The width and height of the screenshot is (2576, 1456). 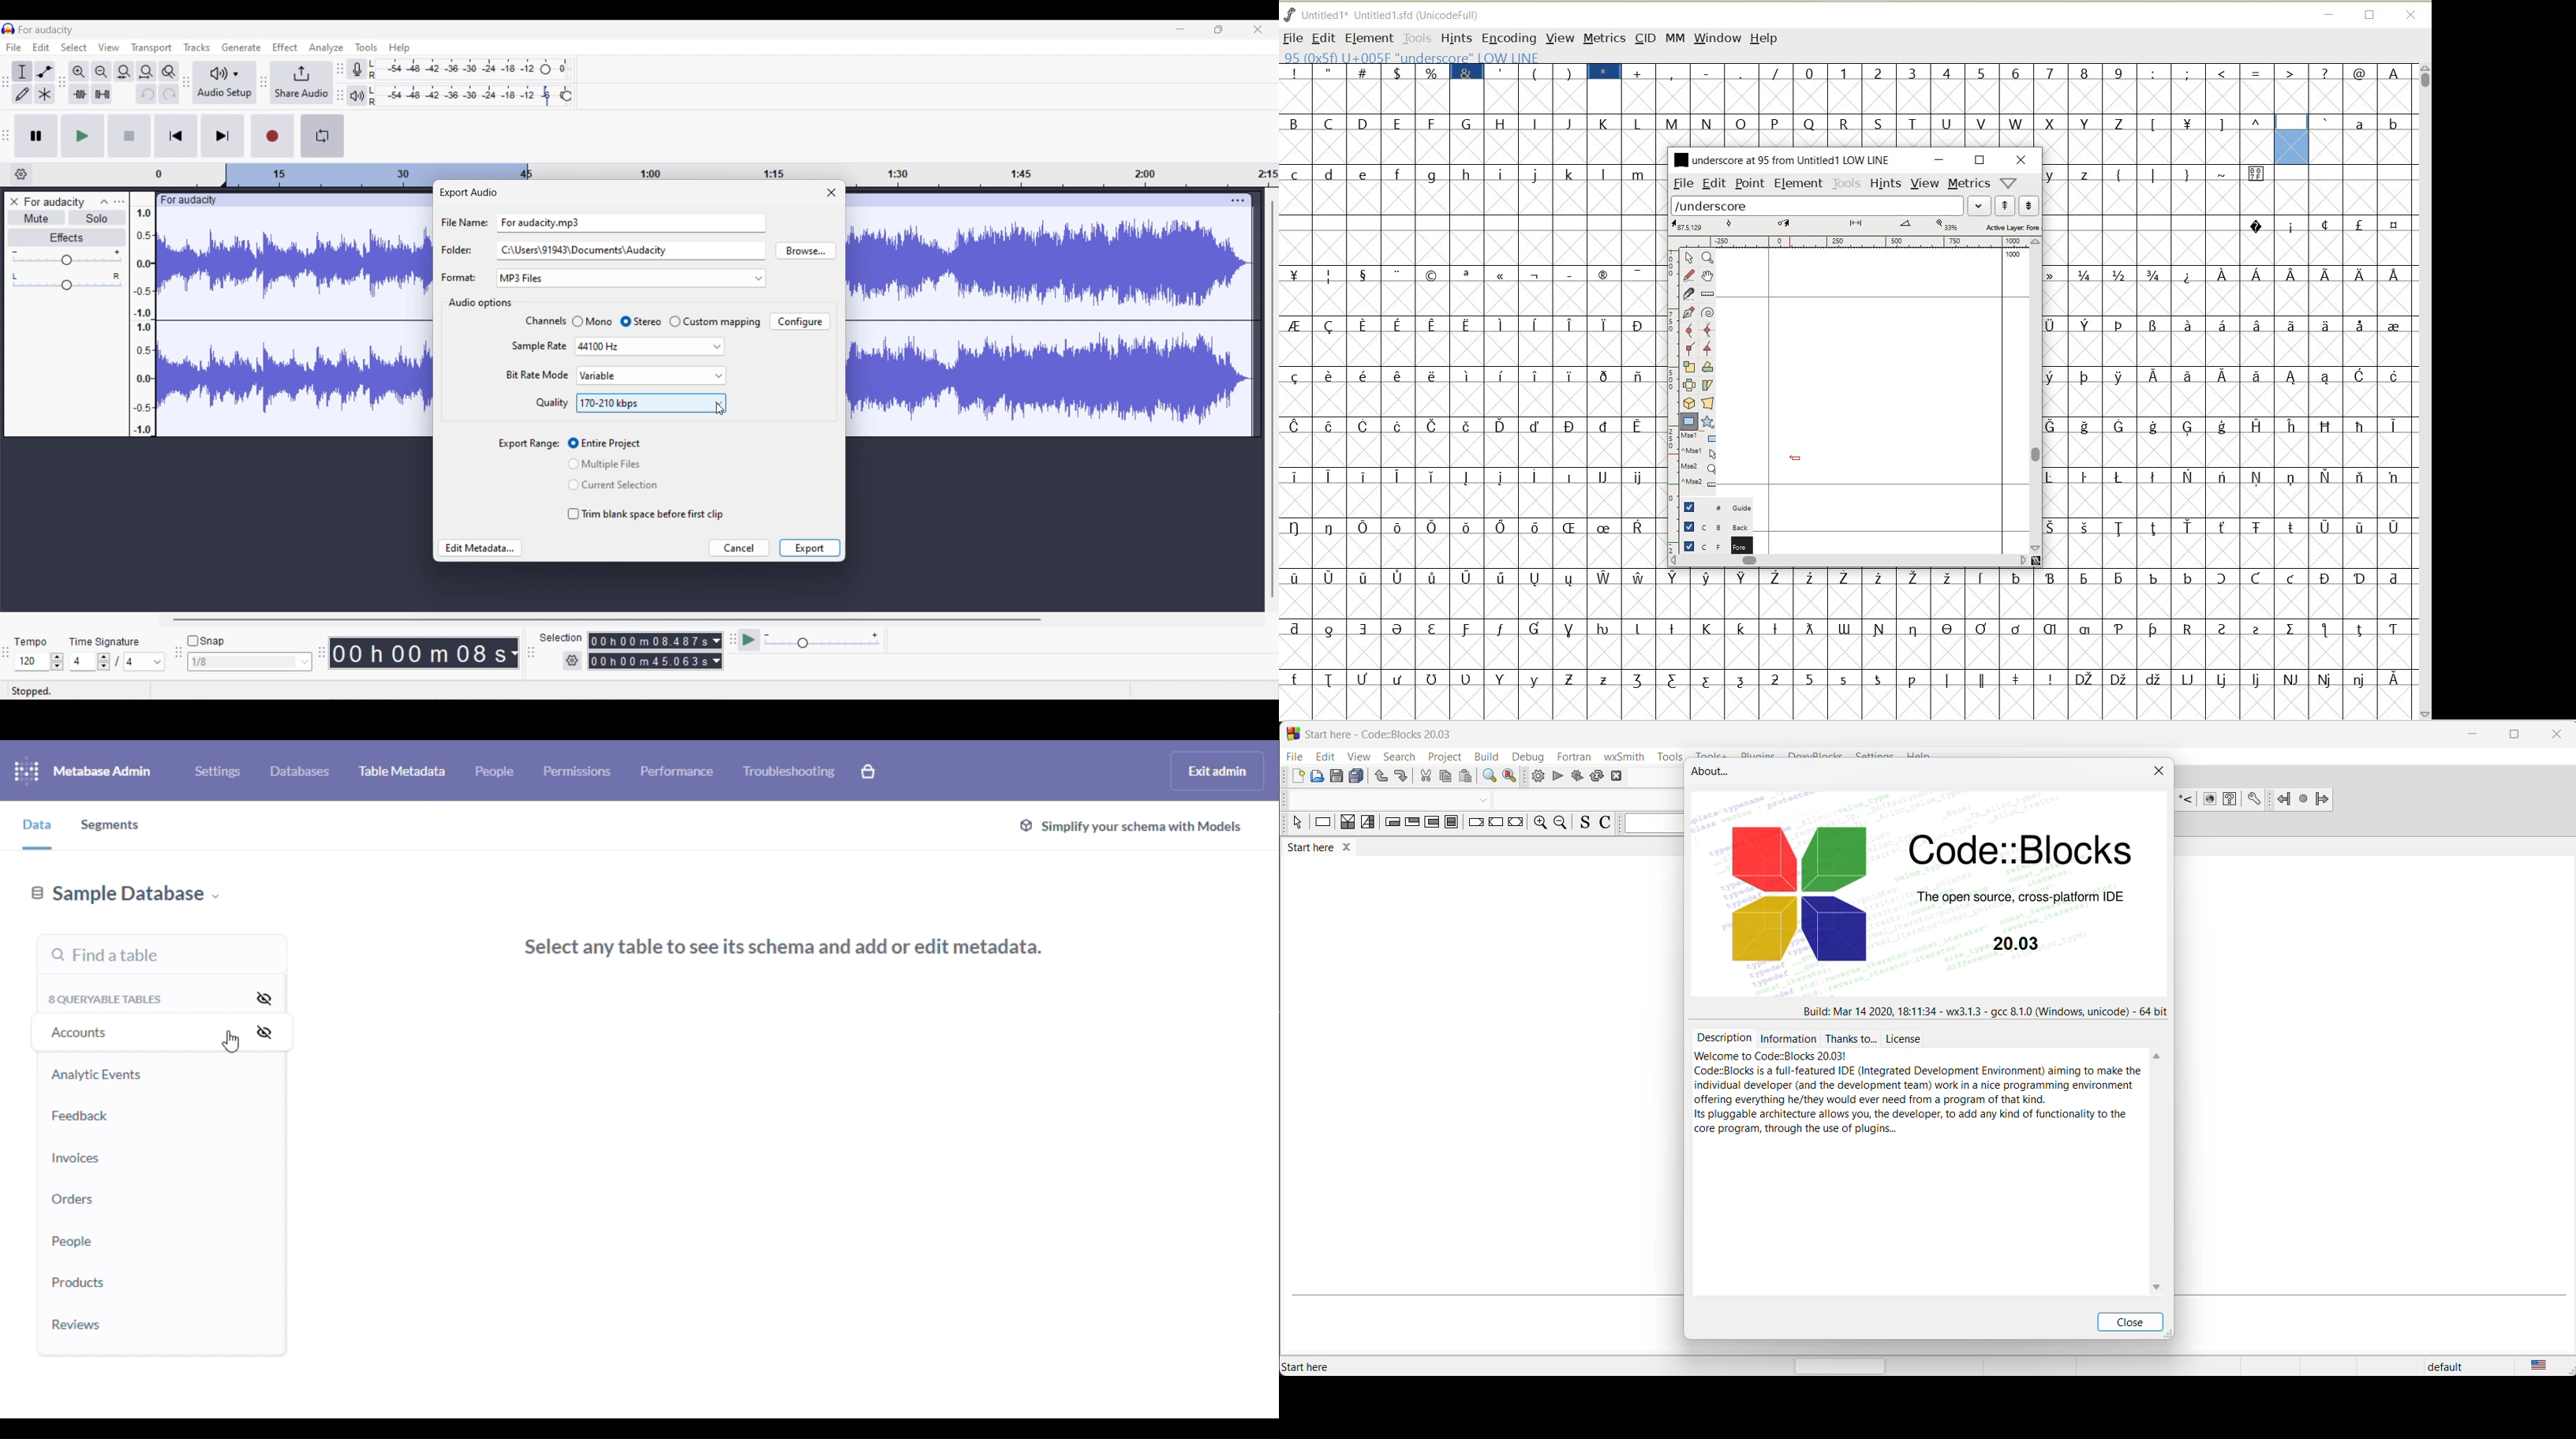 I want to click on Header to change recording level, so click(x=546, y=69).